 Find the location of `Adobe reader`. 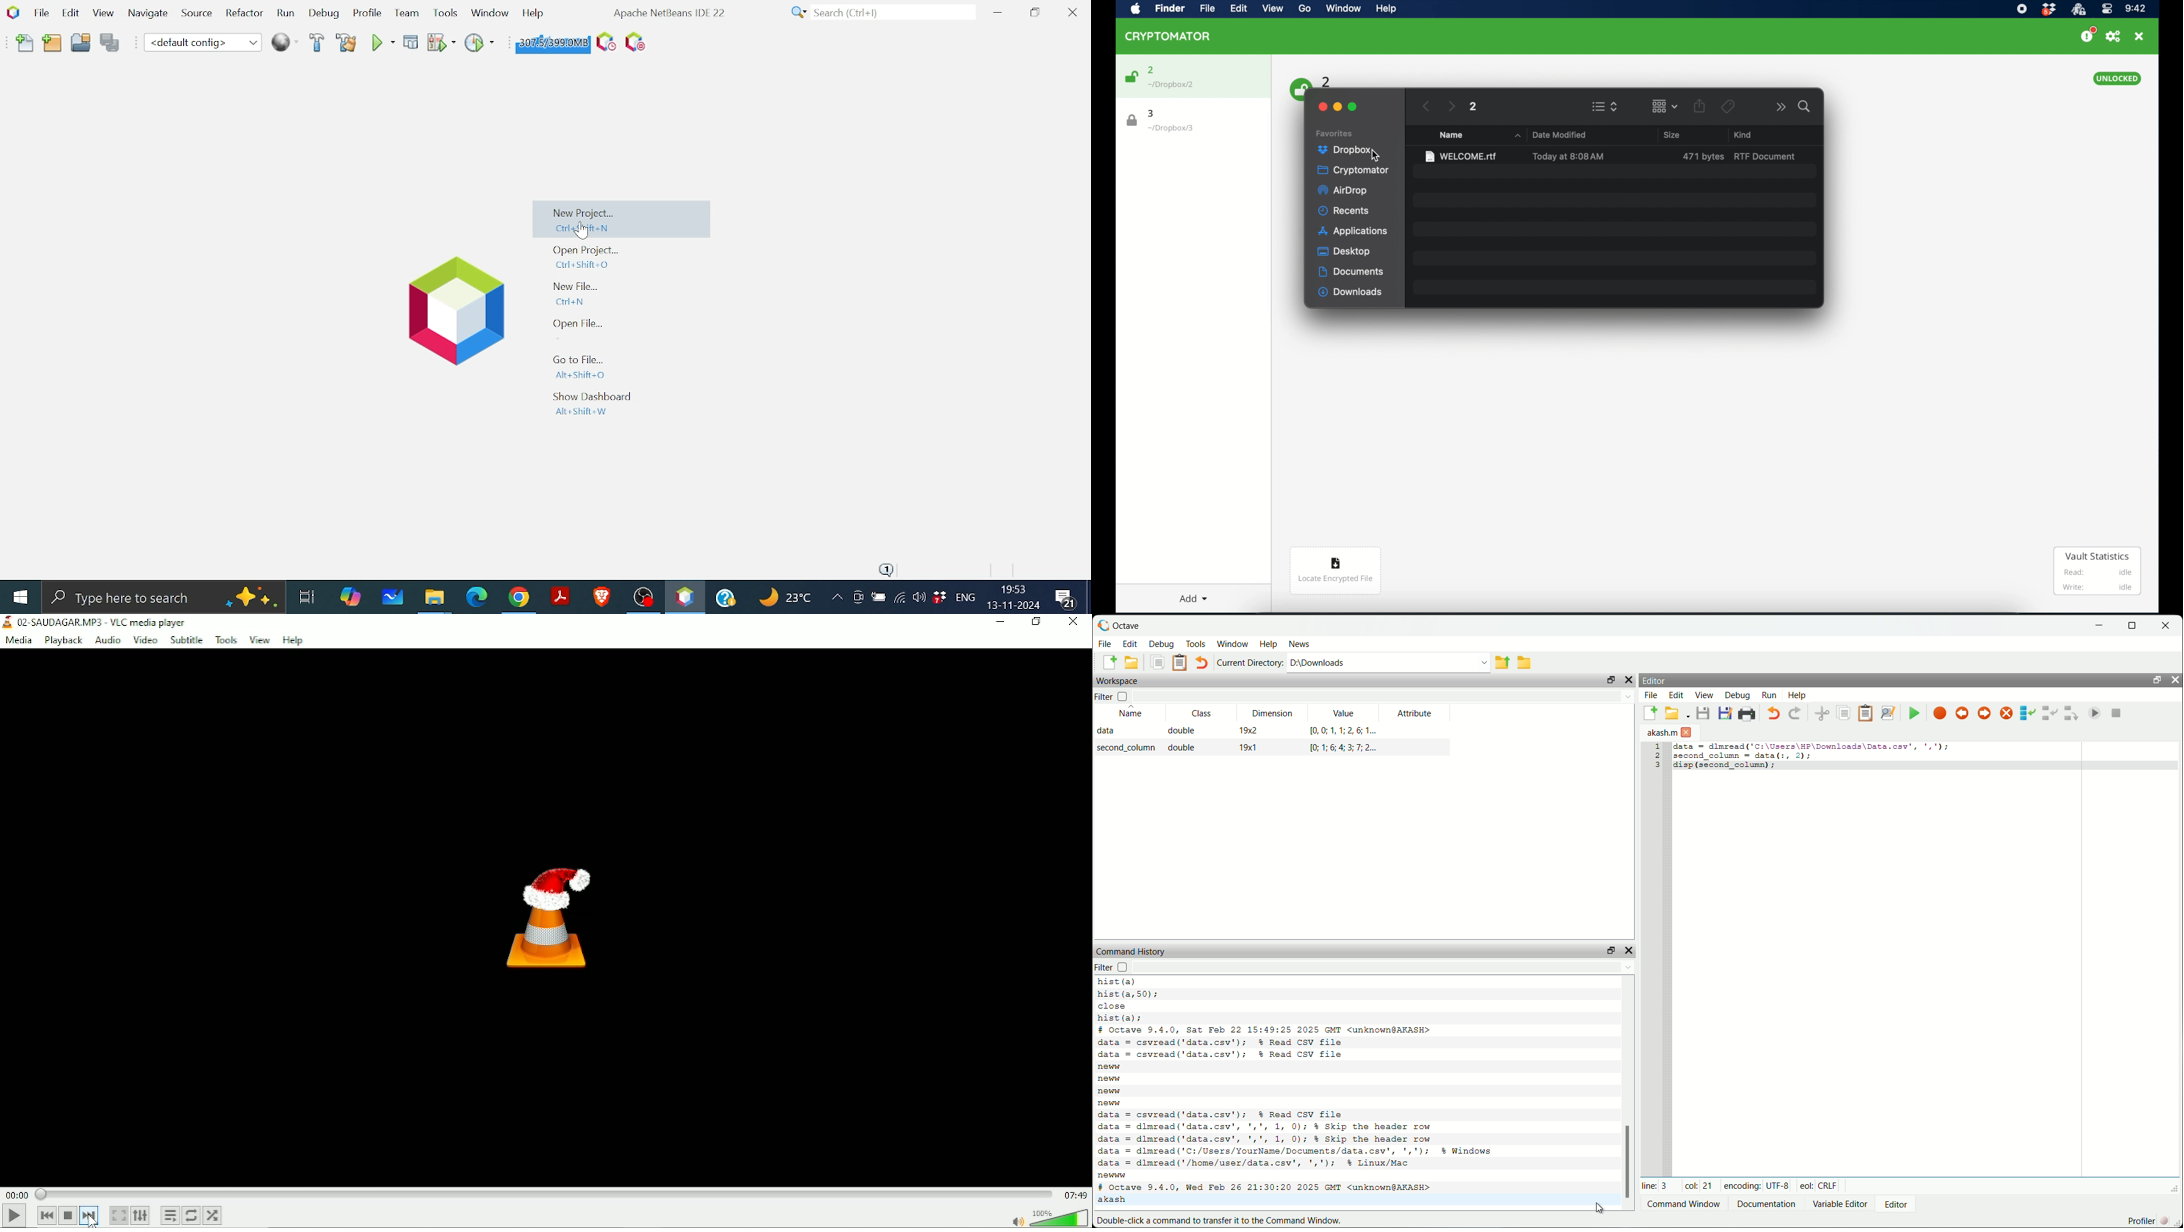

Adobe reader is located at coordinates (560, 596).